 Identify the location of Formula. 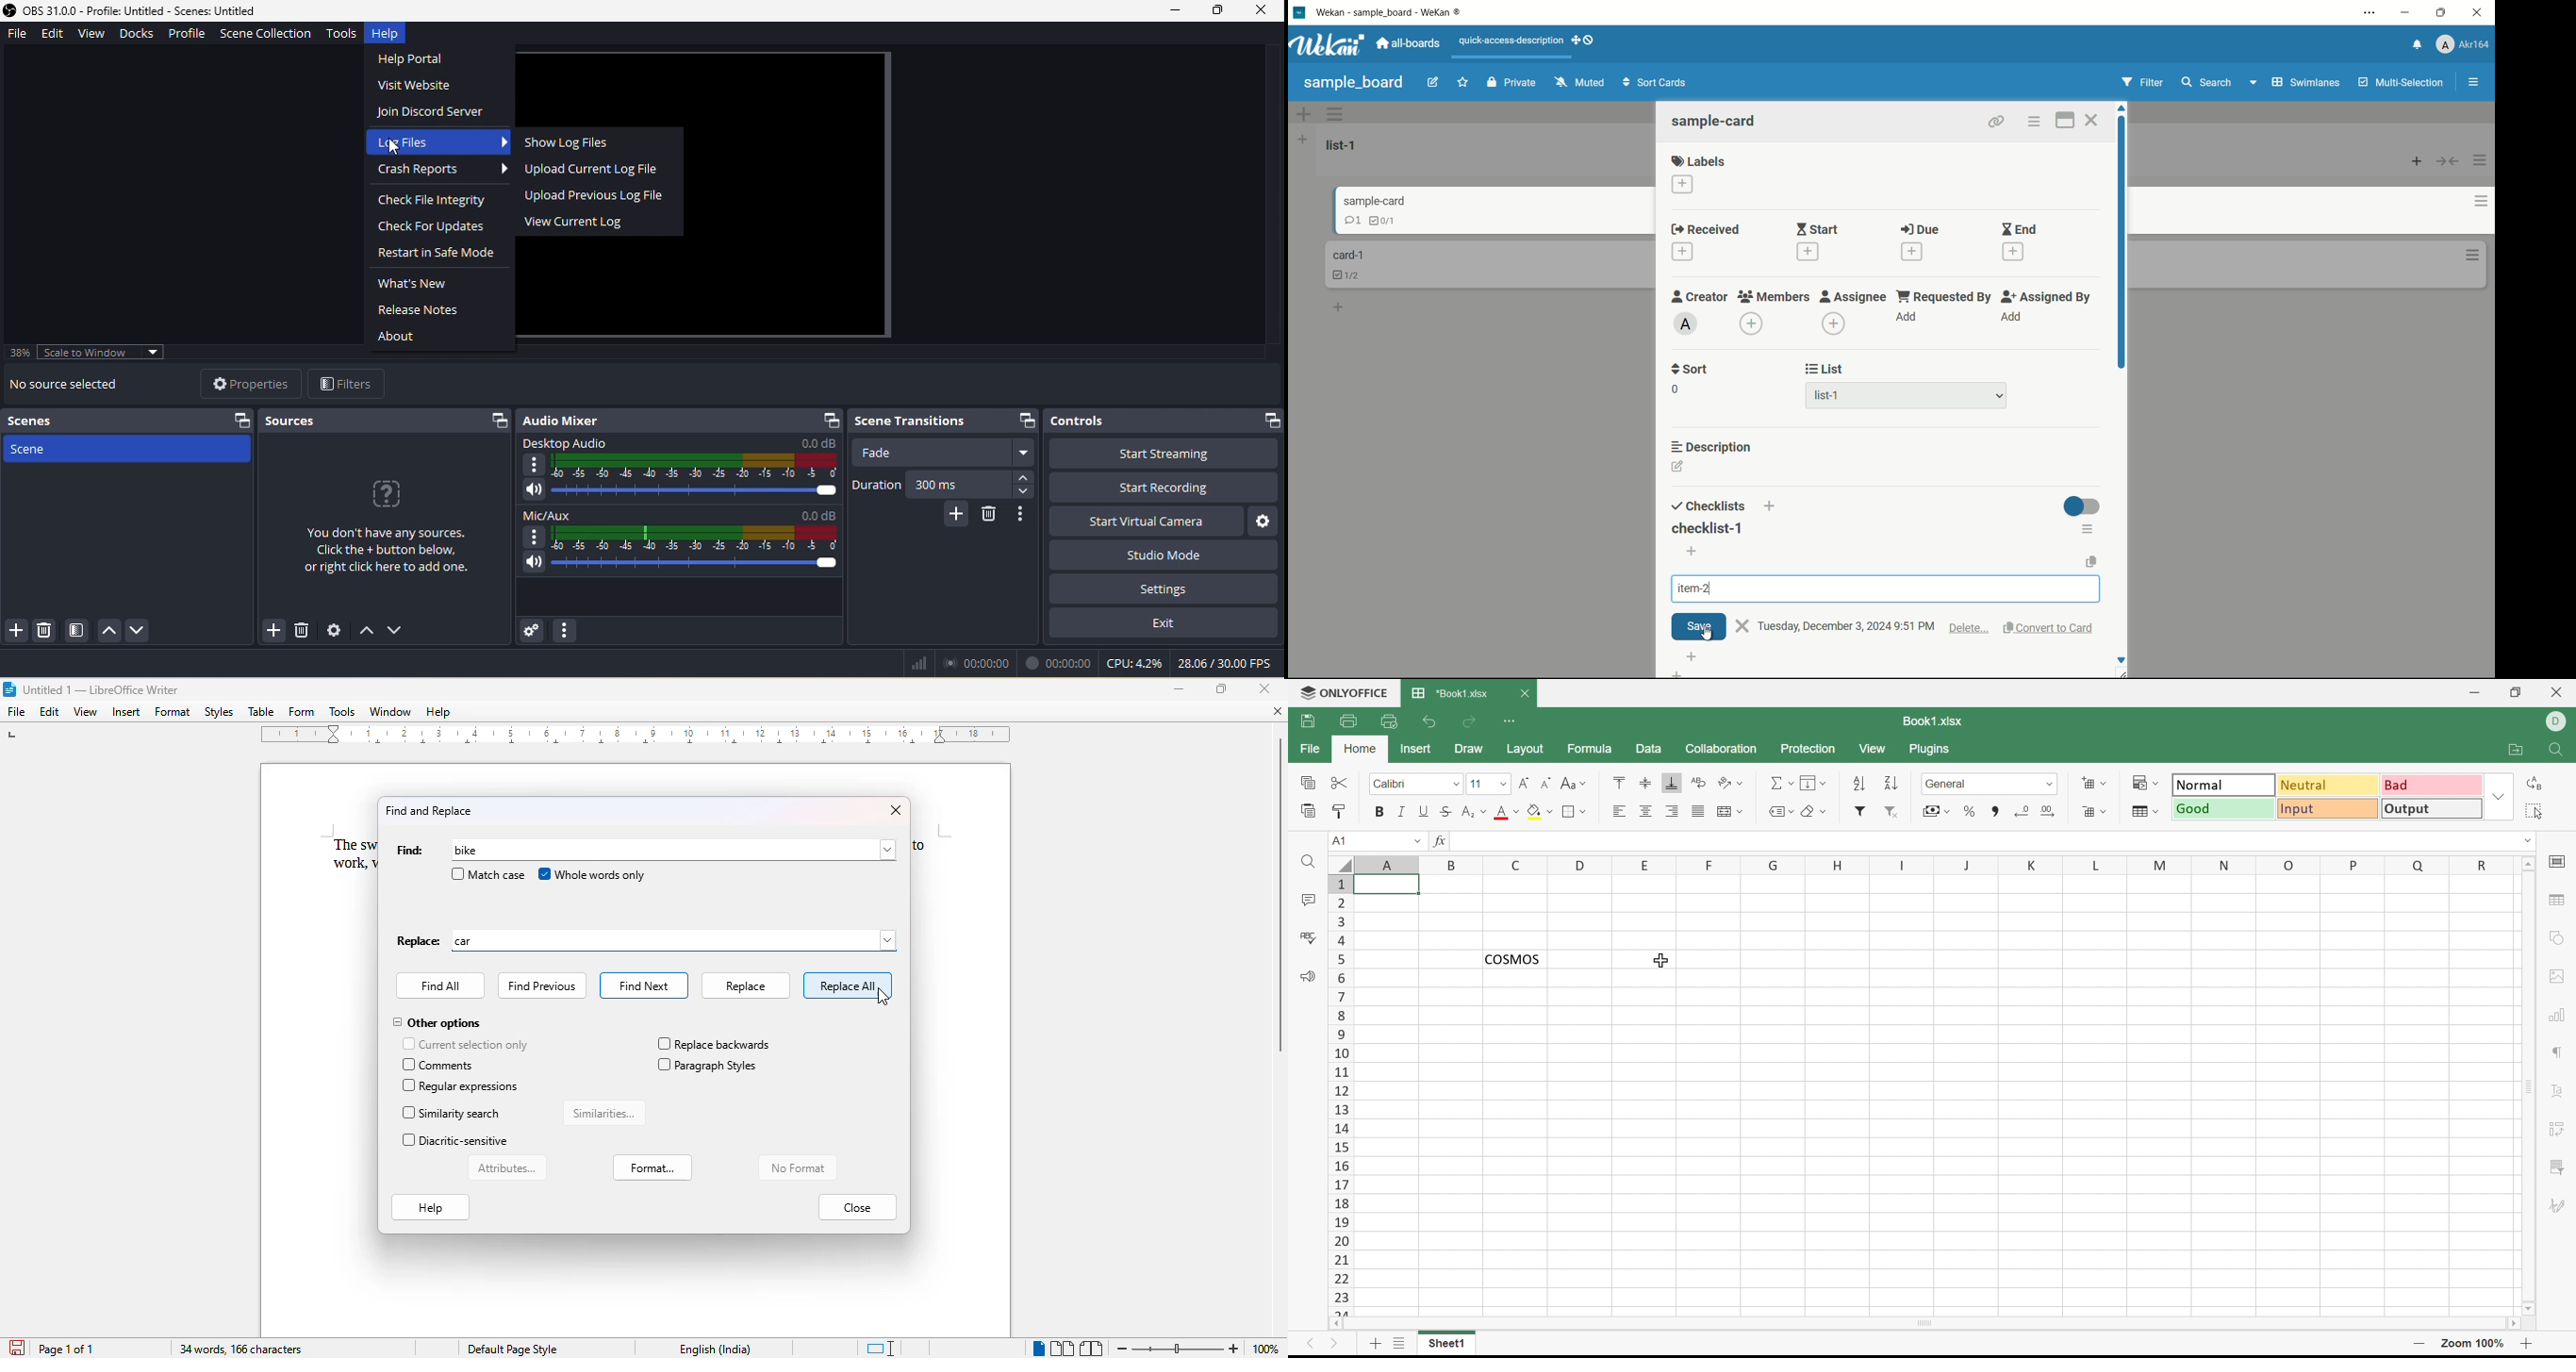
(1589, 749).